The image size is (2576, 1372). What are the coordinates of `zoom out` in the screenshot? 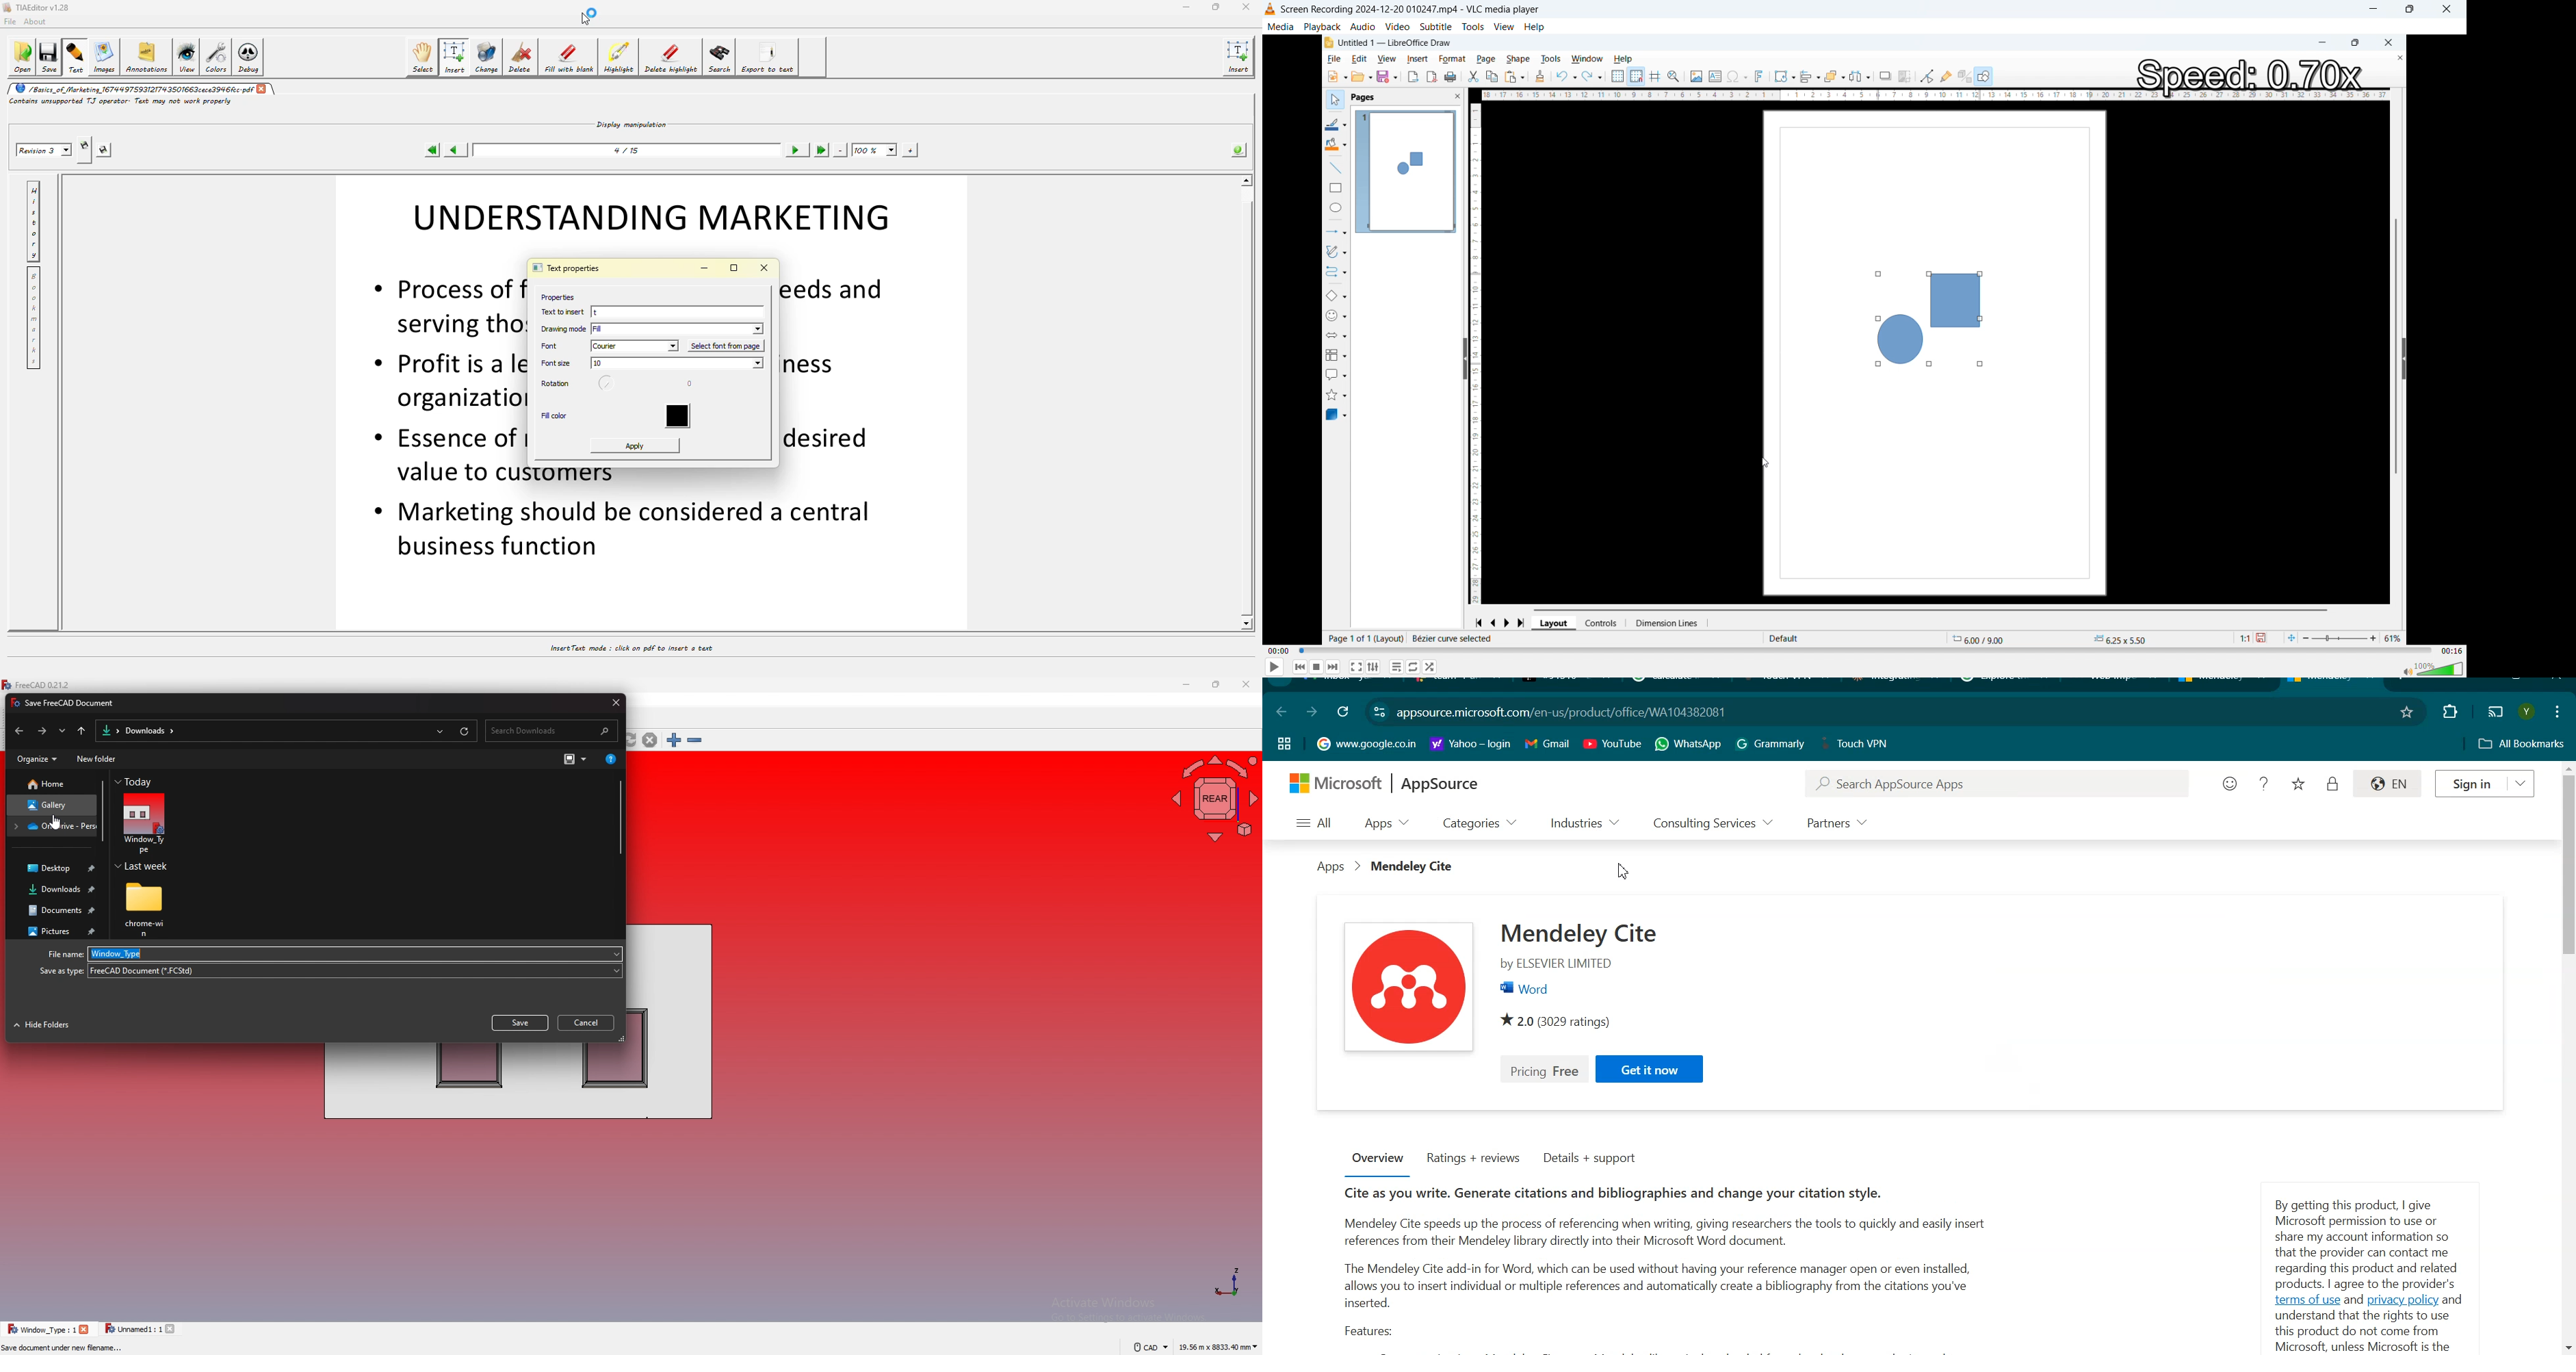 It's located at (694, 741).